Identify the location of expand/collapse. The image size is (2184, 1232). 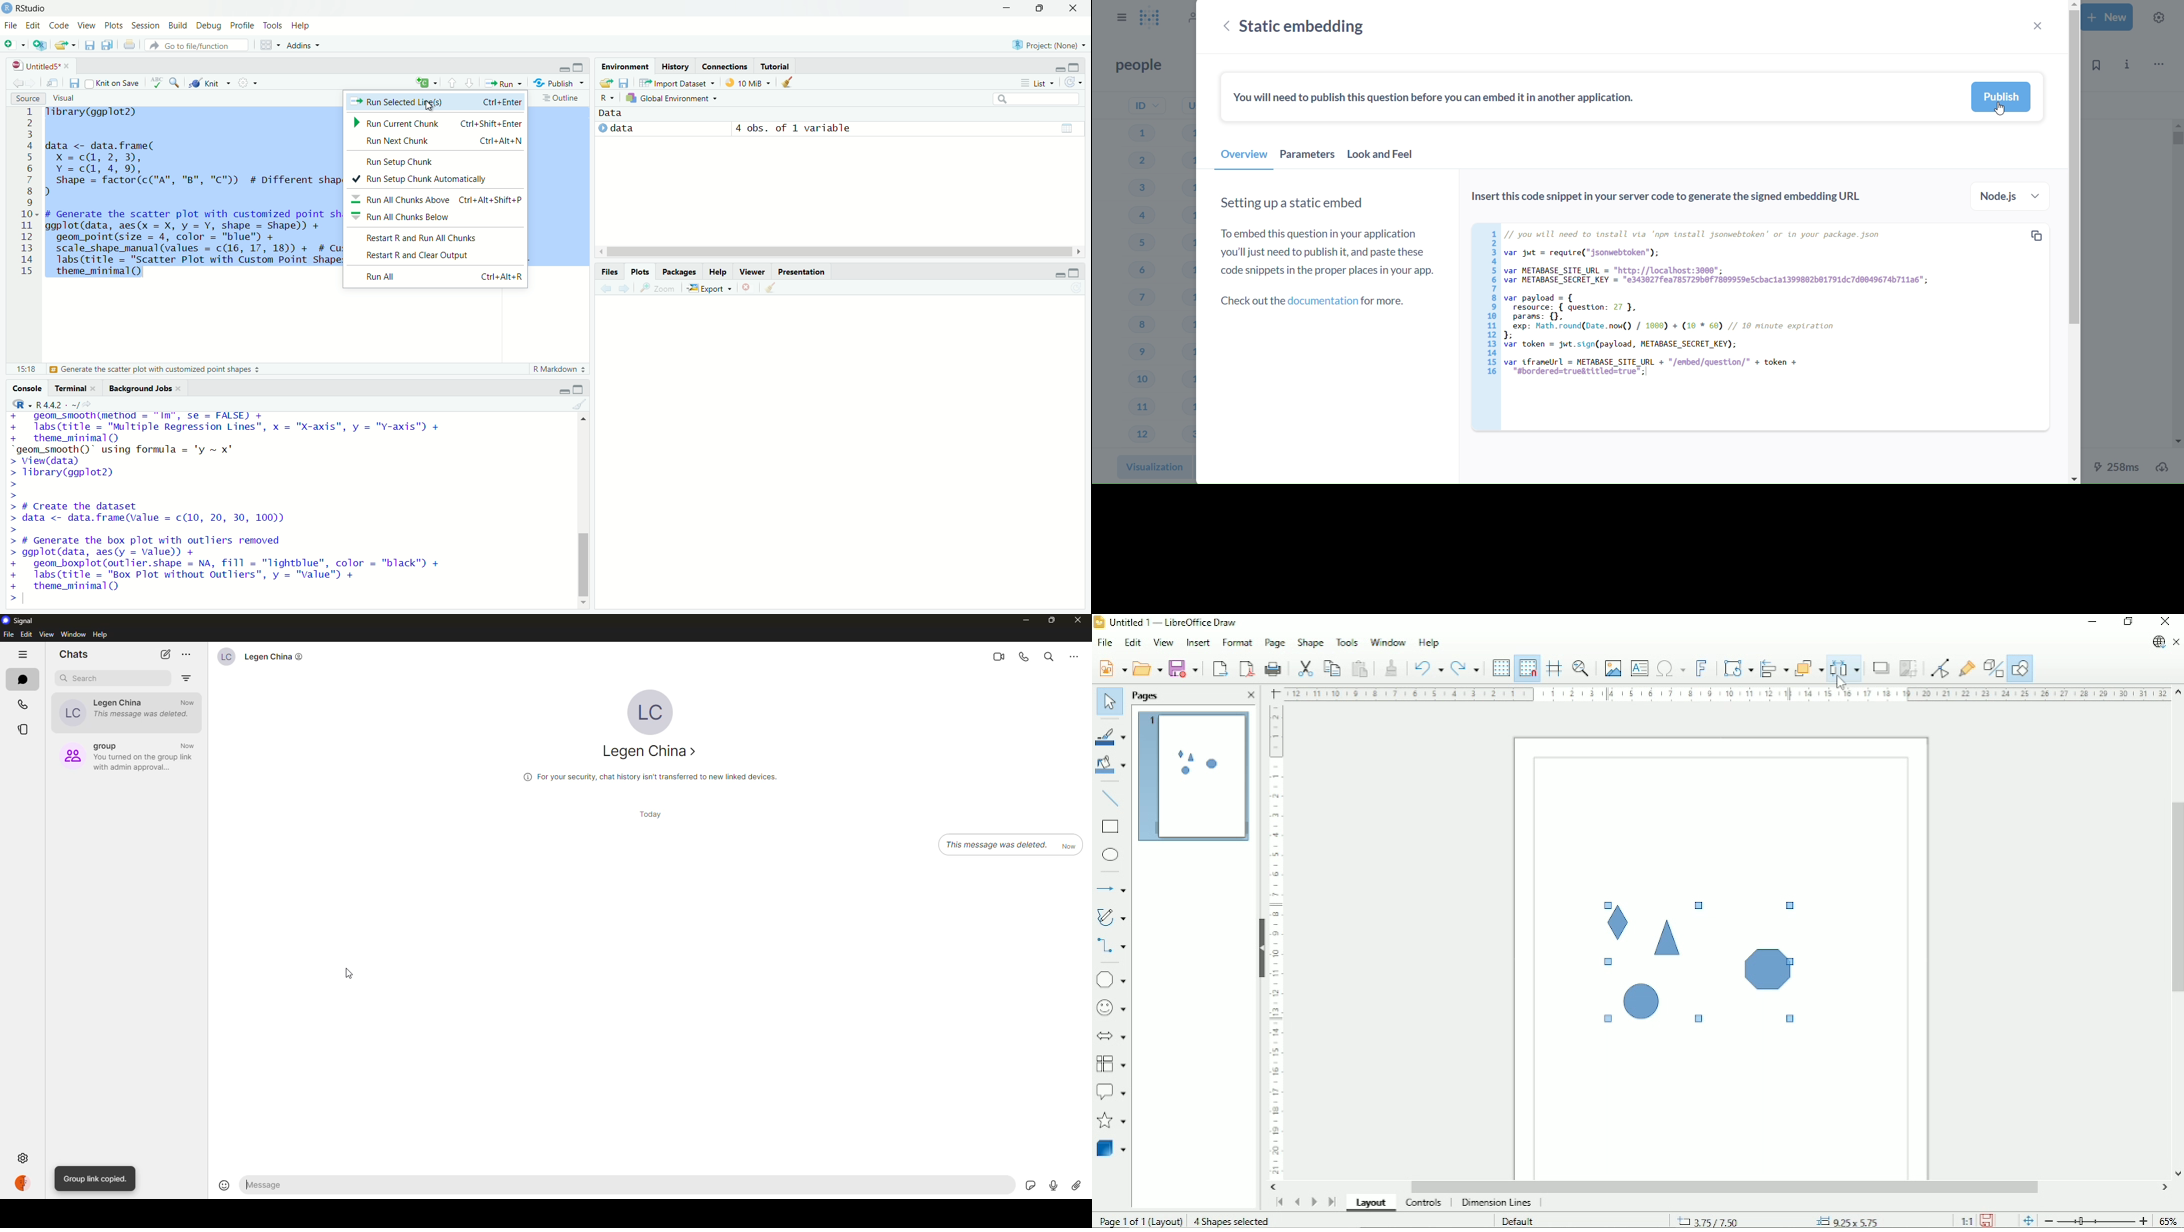
(601, 127).